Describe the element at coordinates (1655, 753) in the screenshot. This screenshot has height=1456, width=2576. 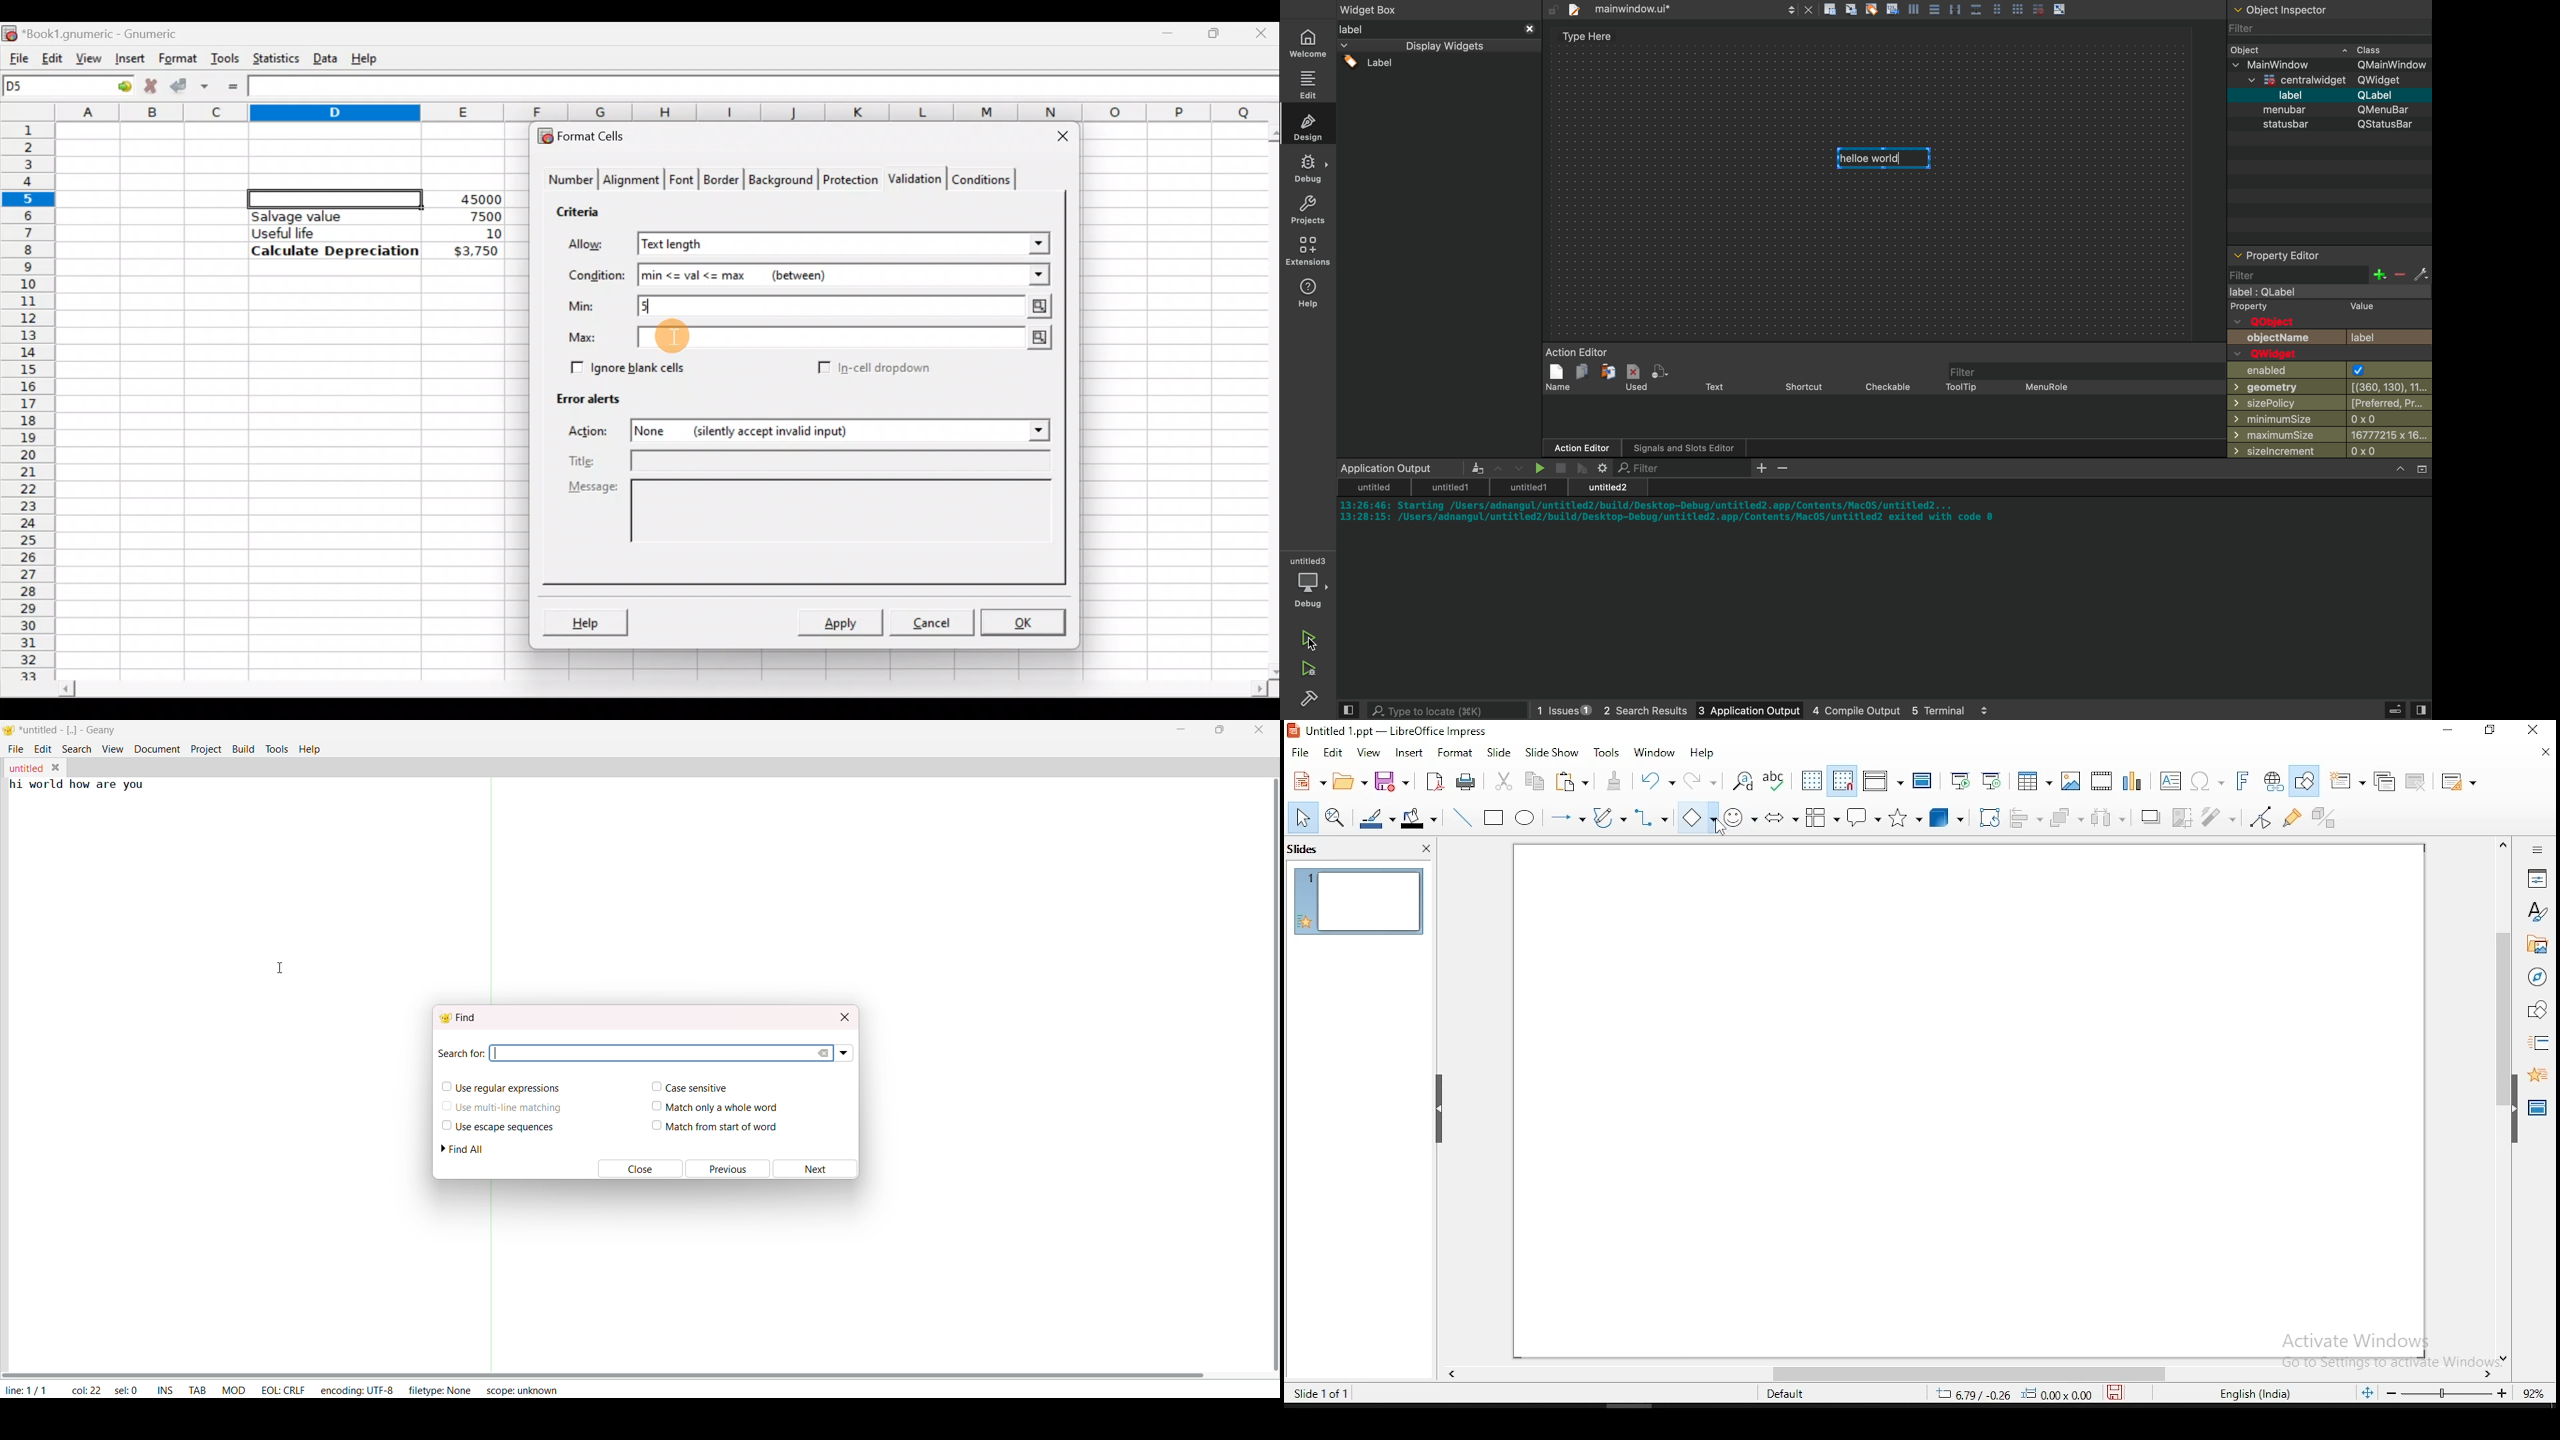
I see `window` at that location.